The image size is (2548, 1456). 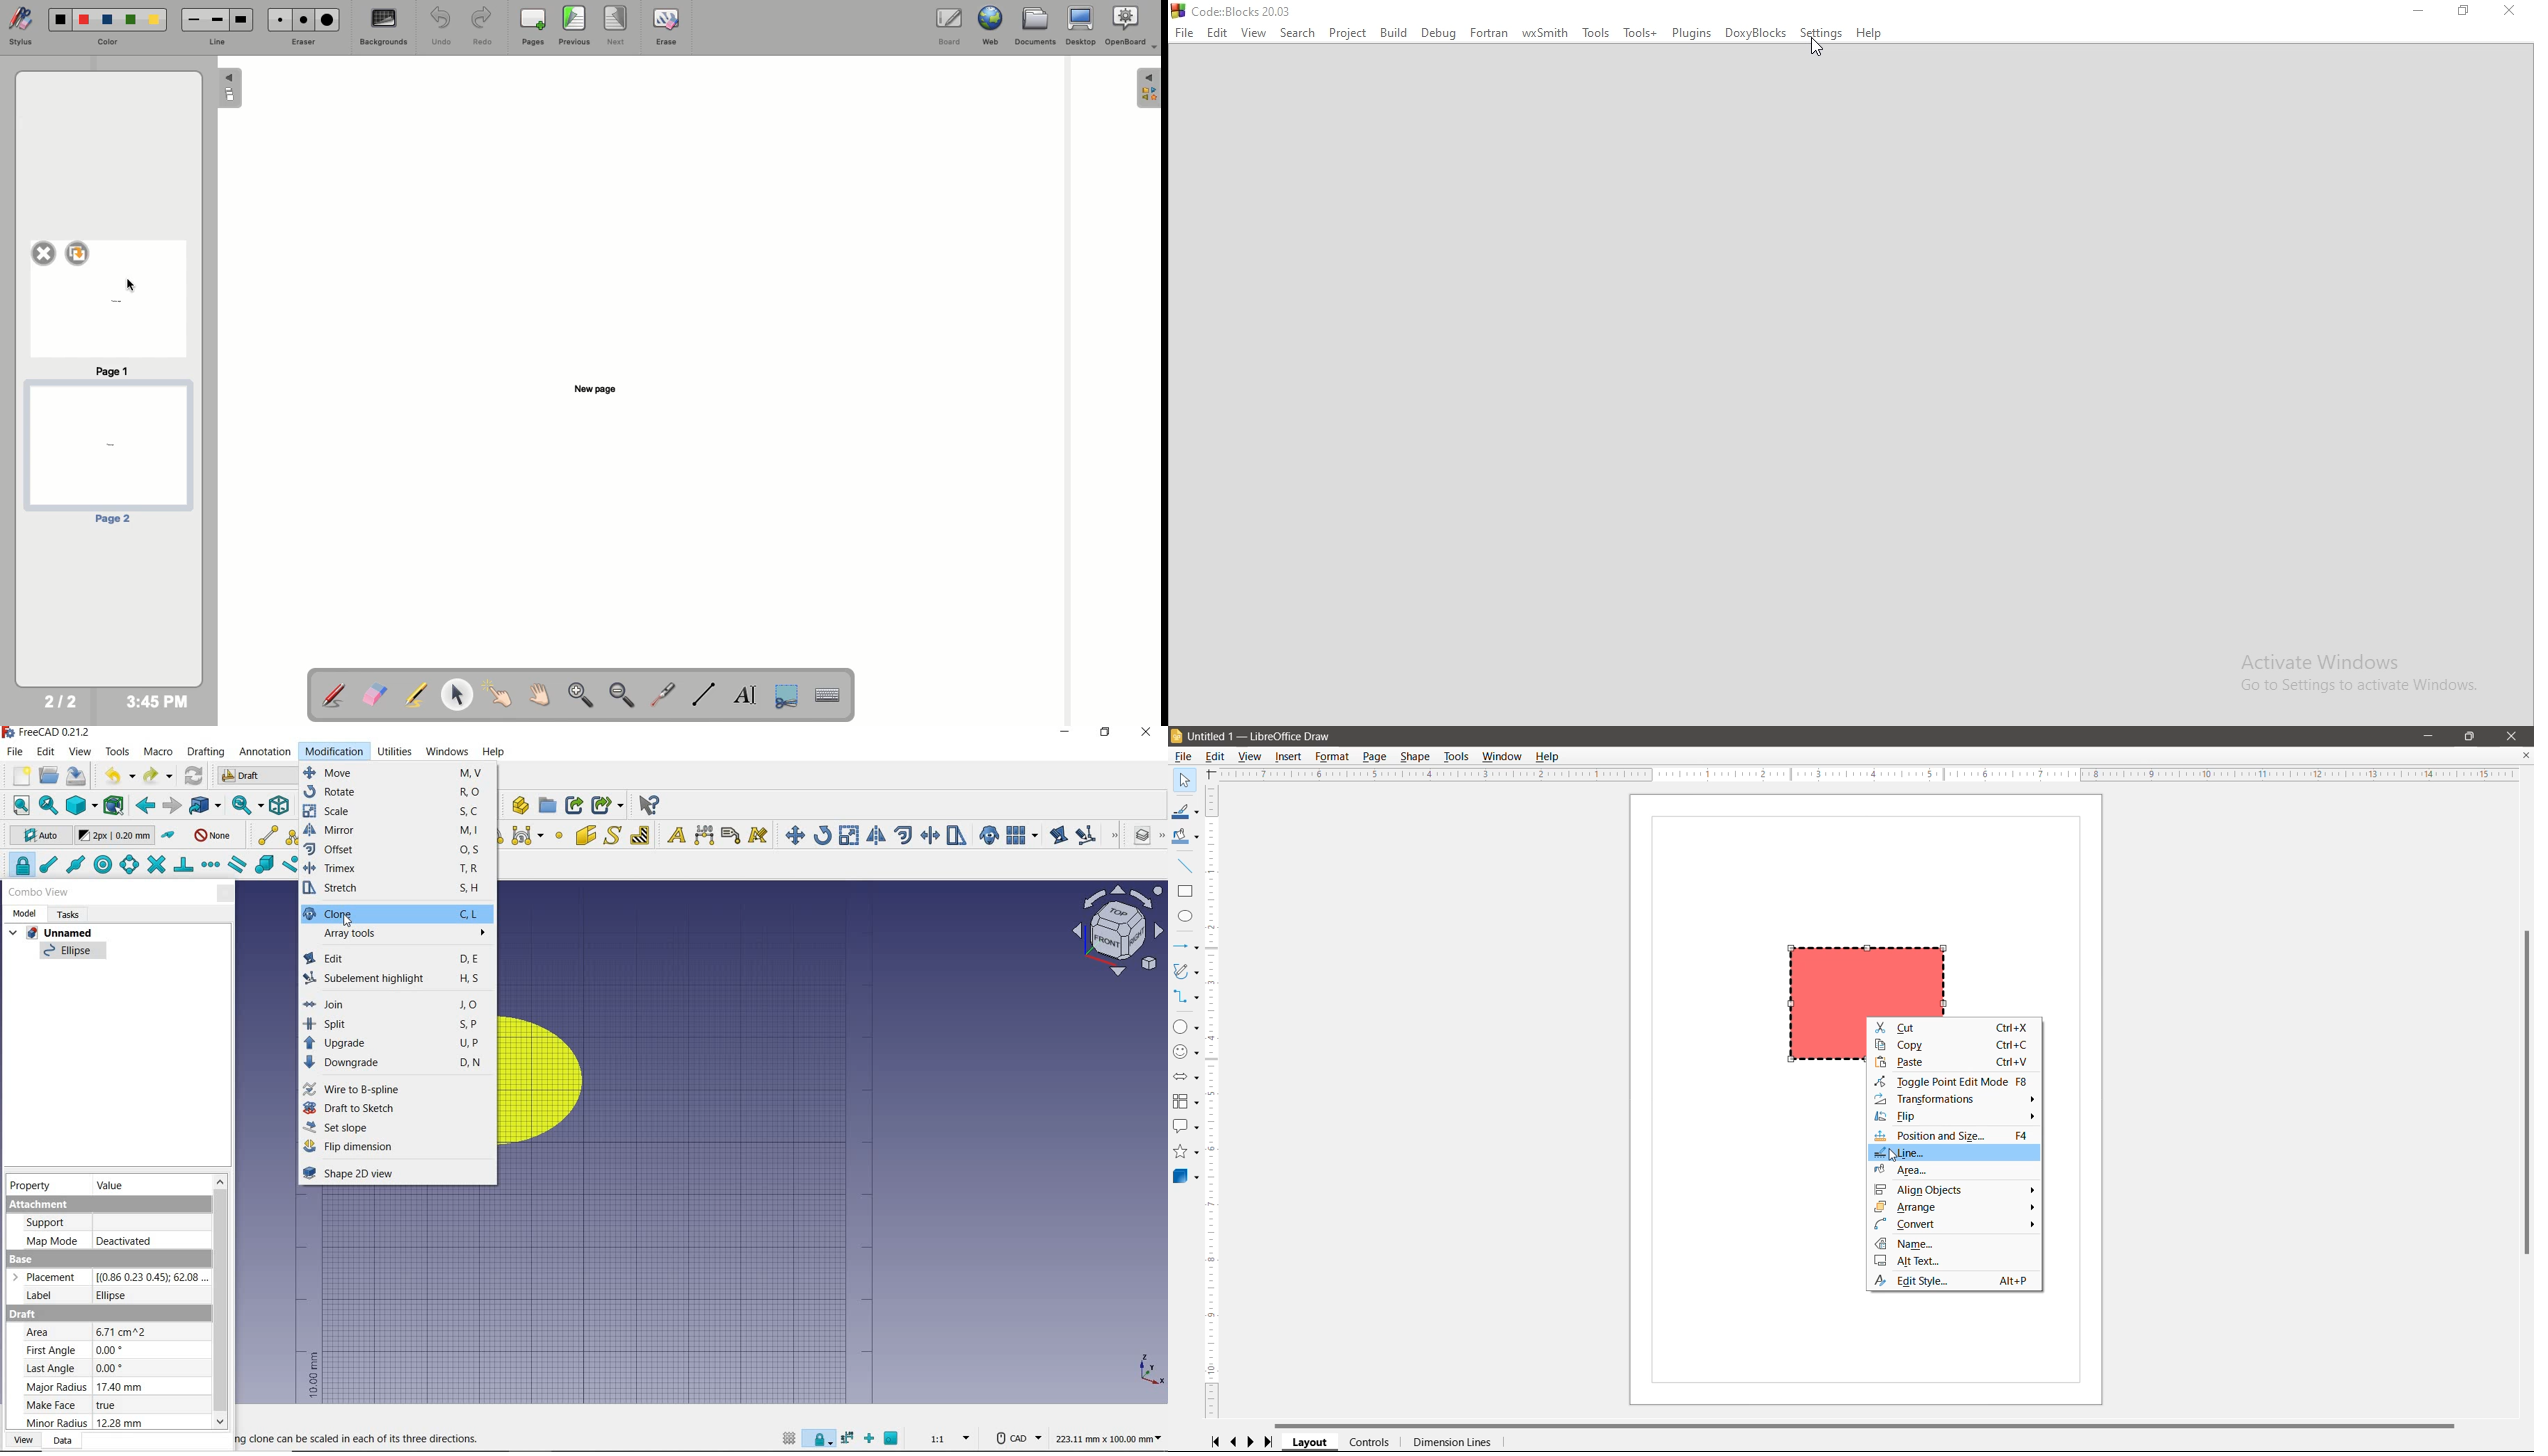 What do you see at coordinates (818, 1441) in the screenshot?
I see `snap lock` at bounding box center [818, 1441].